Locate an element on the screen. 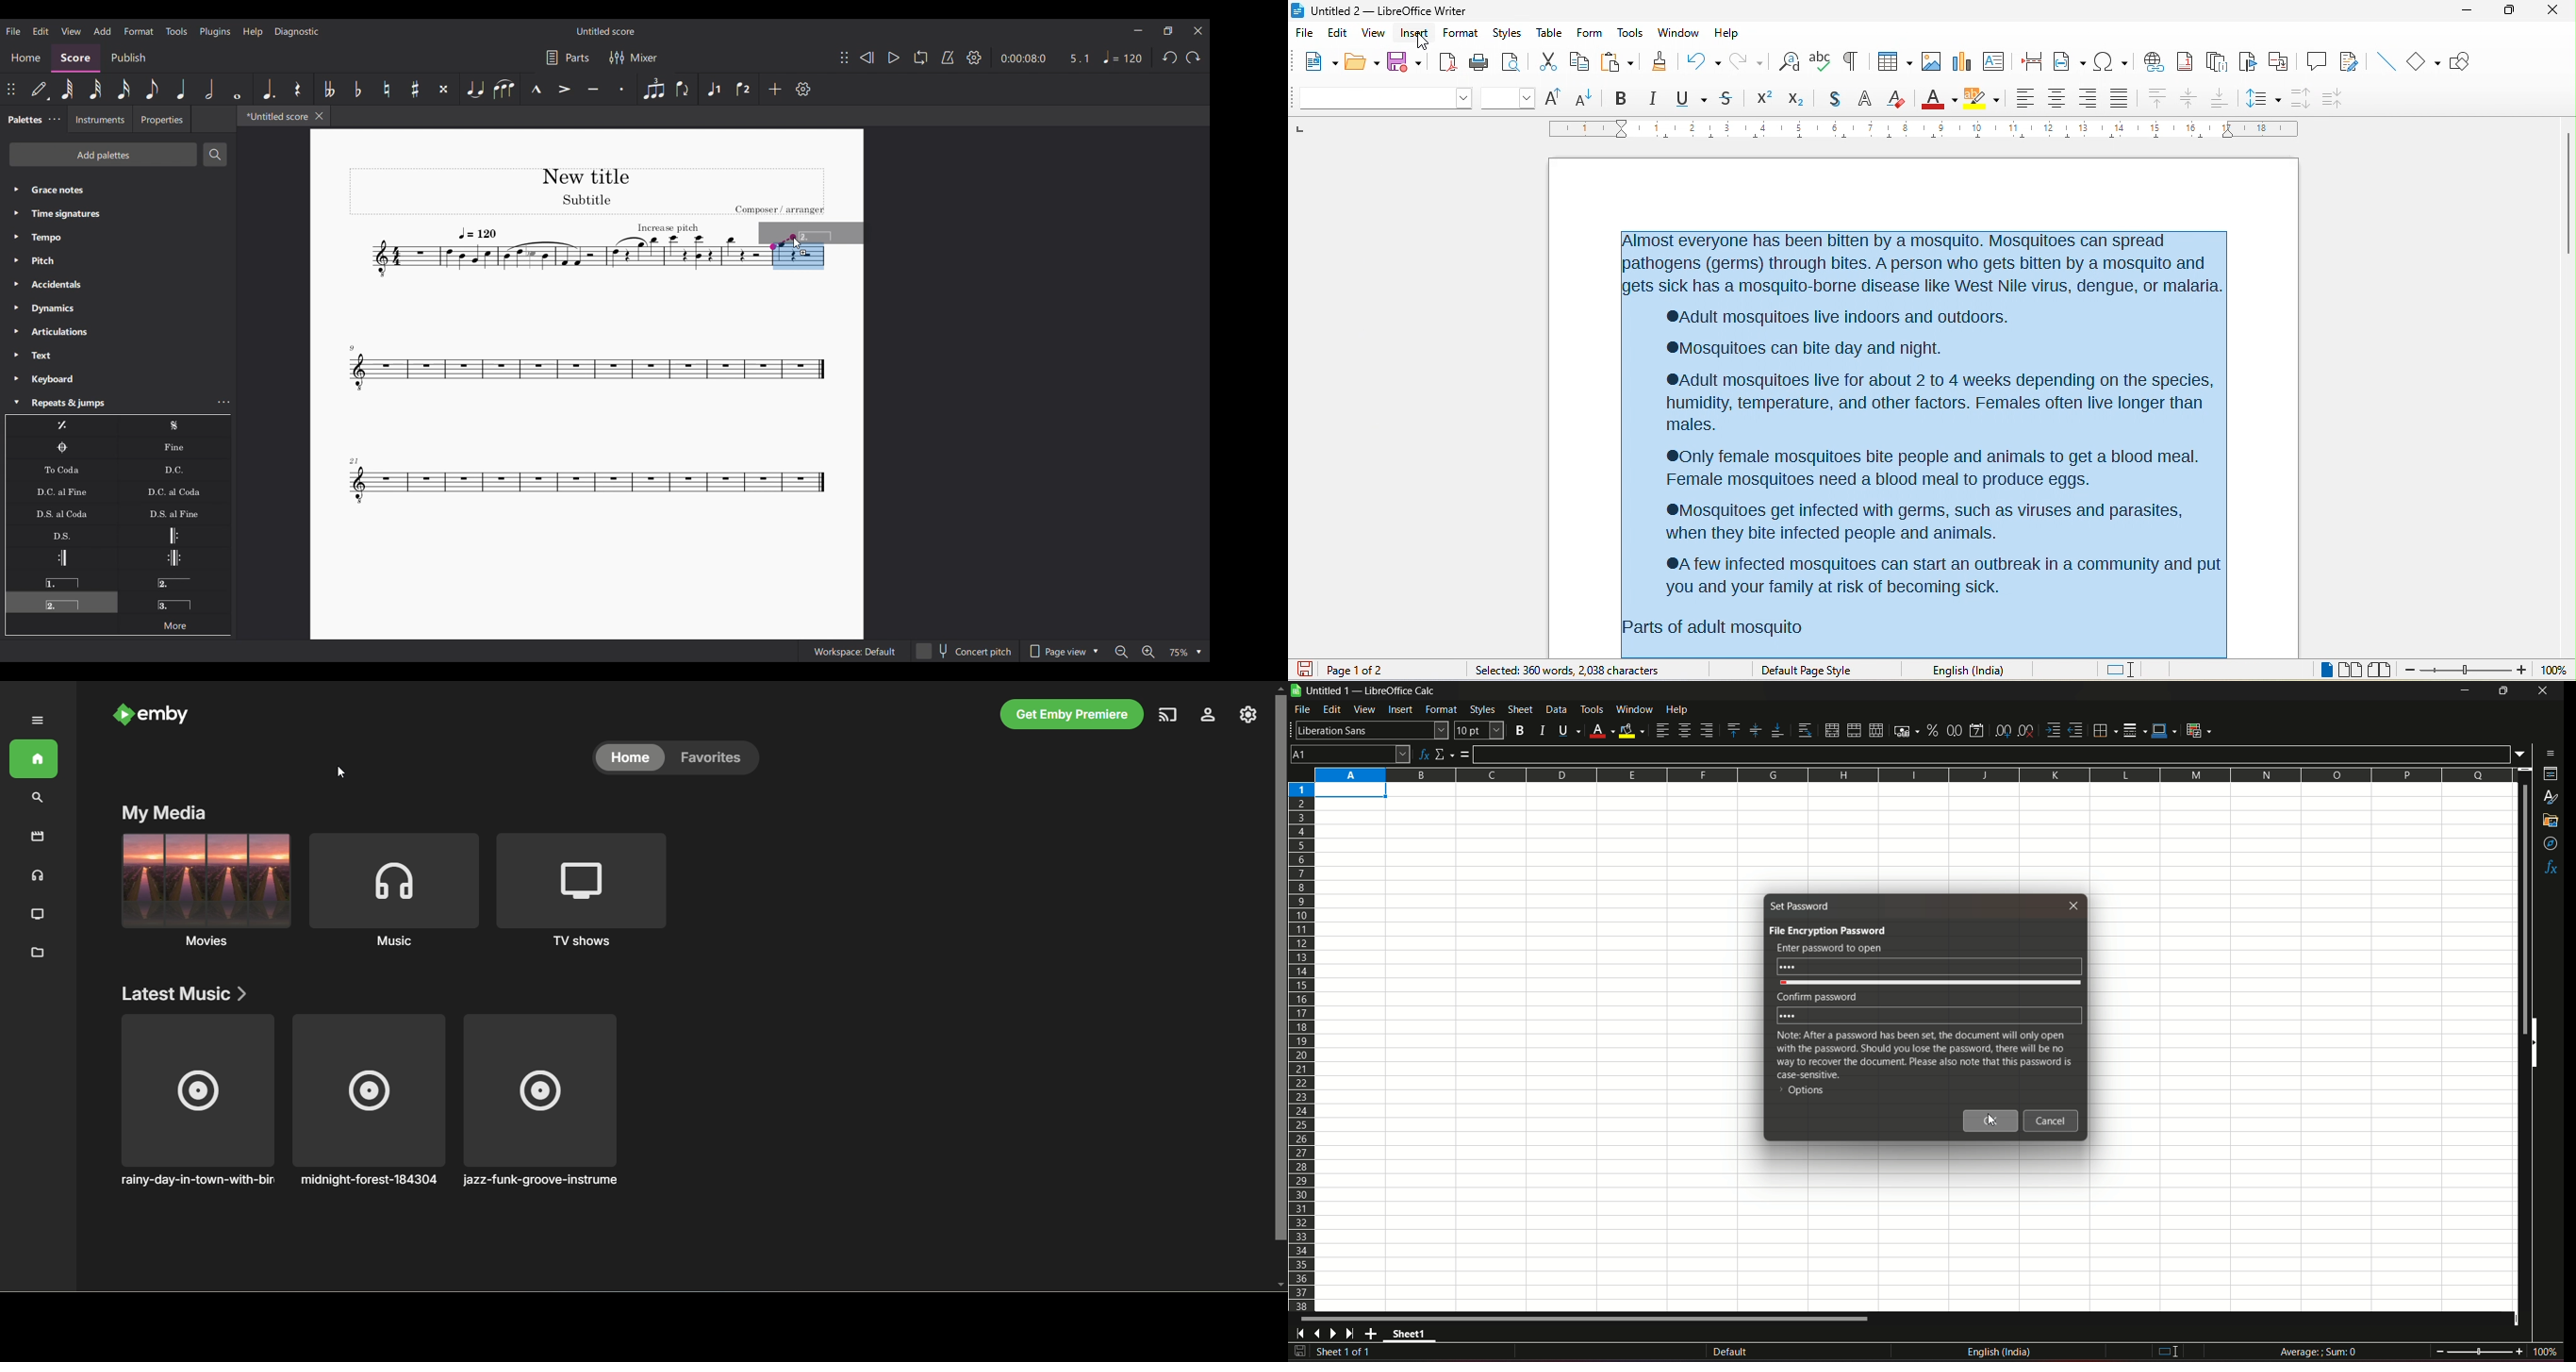  file is located at coordinates (1303, 712).